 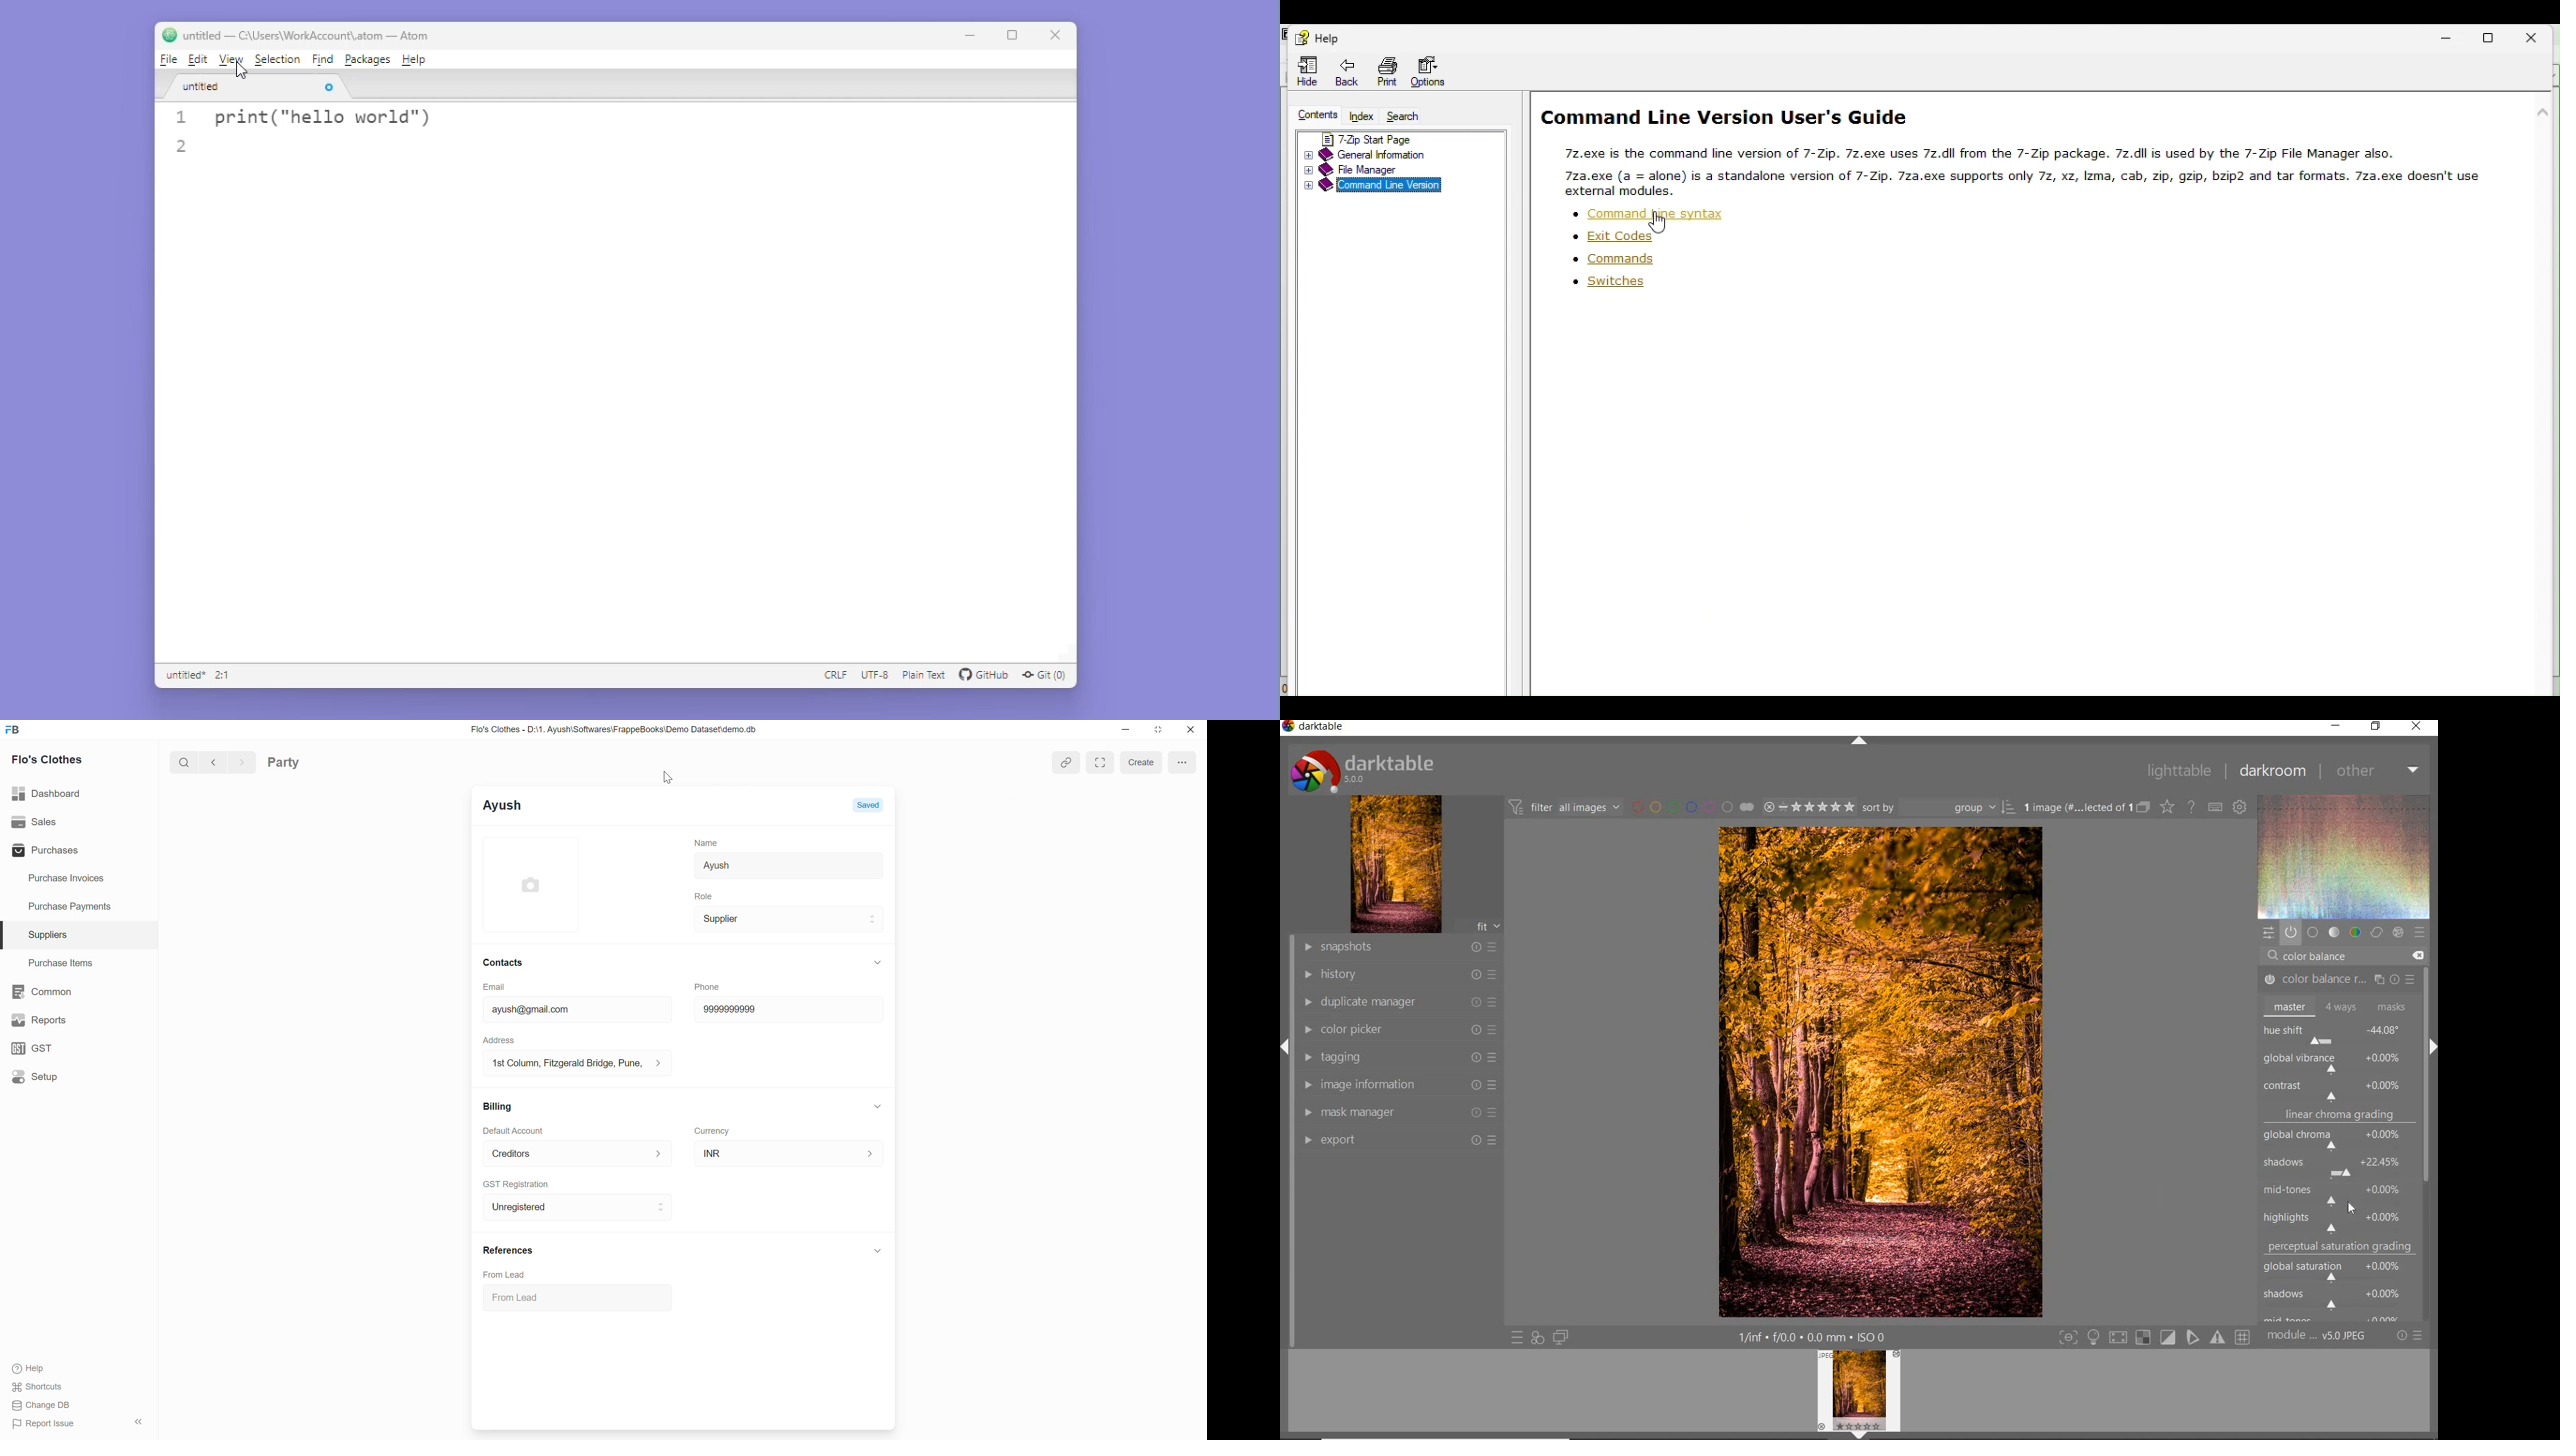 What do you see at coordinates (789, 866) in the screenshot?
I see `Ayush` at bounding box center [789, 866].